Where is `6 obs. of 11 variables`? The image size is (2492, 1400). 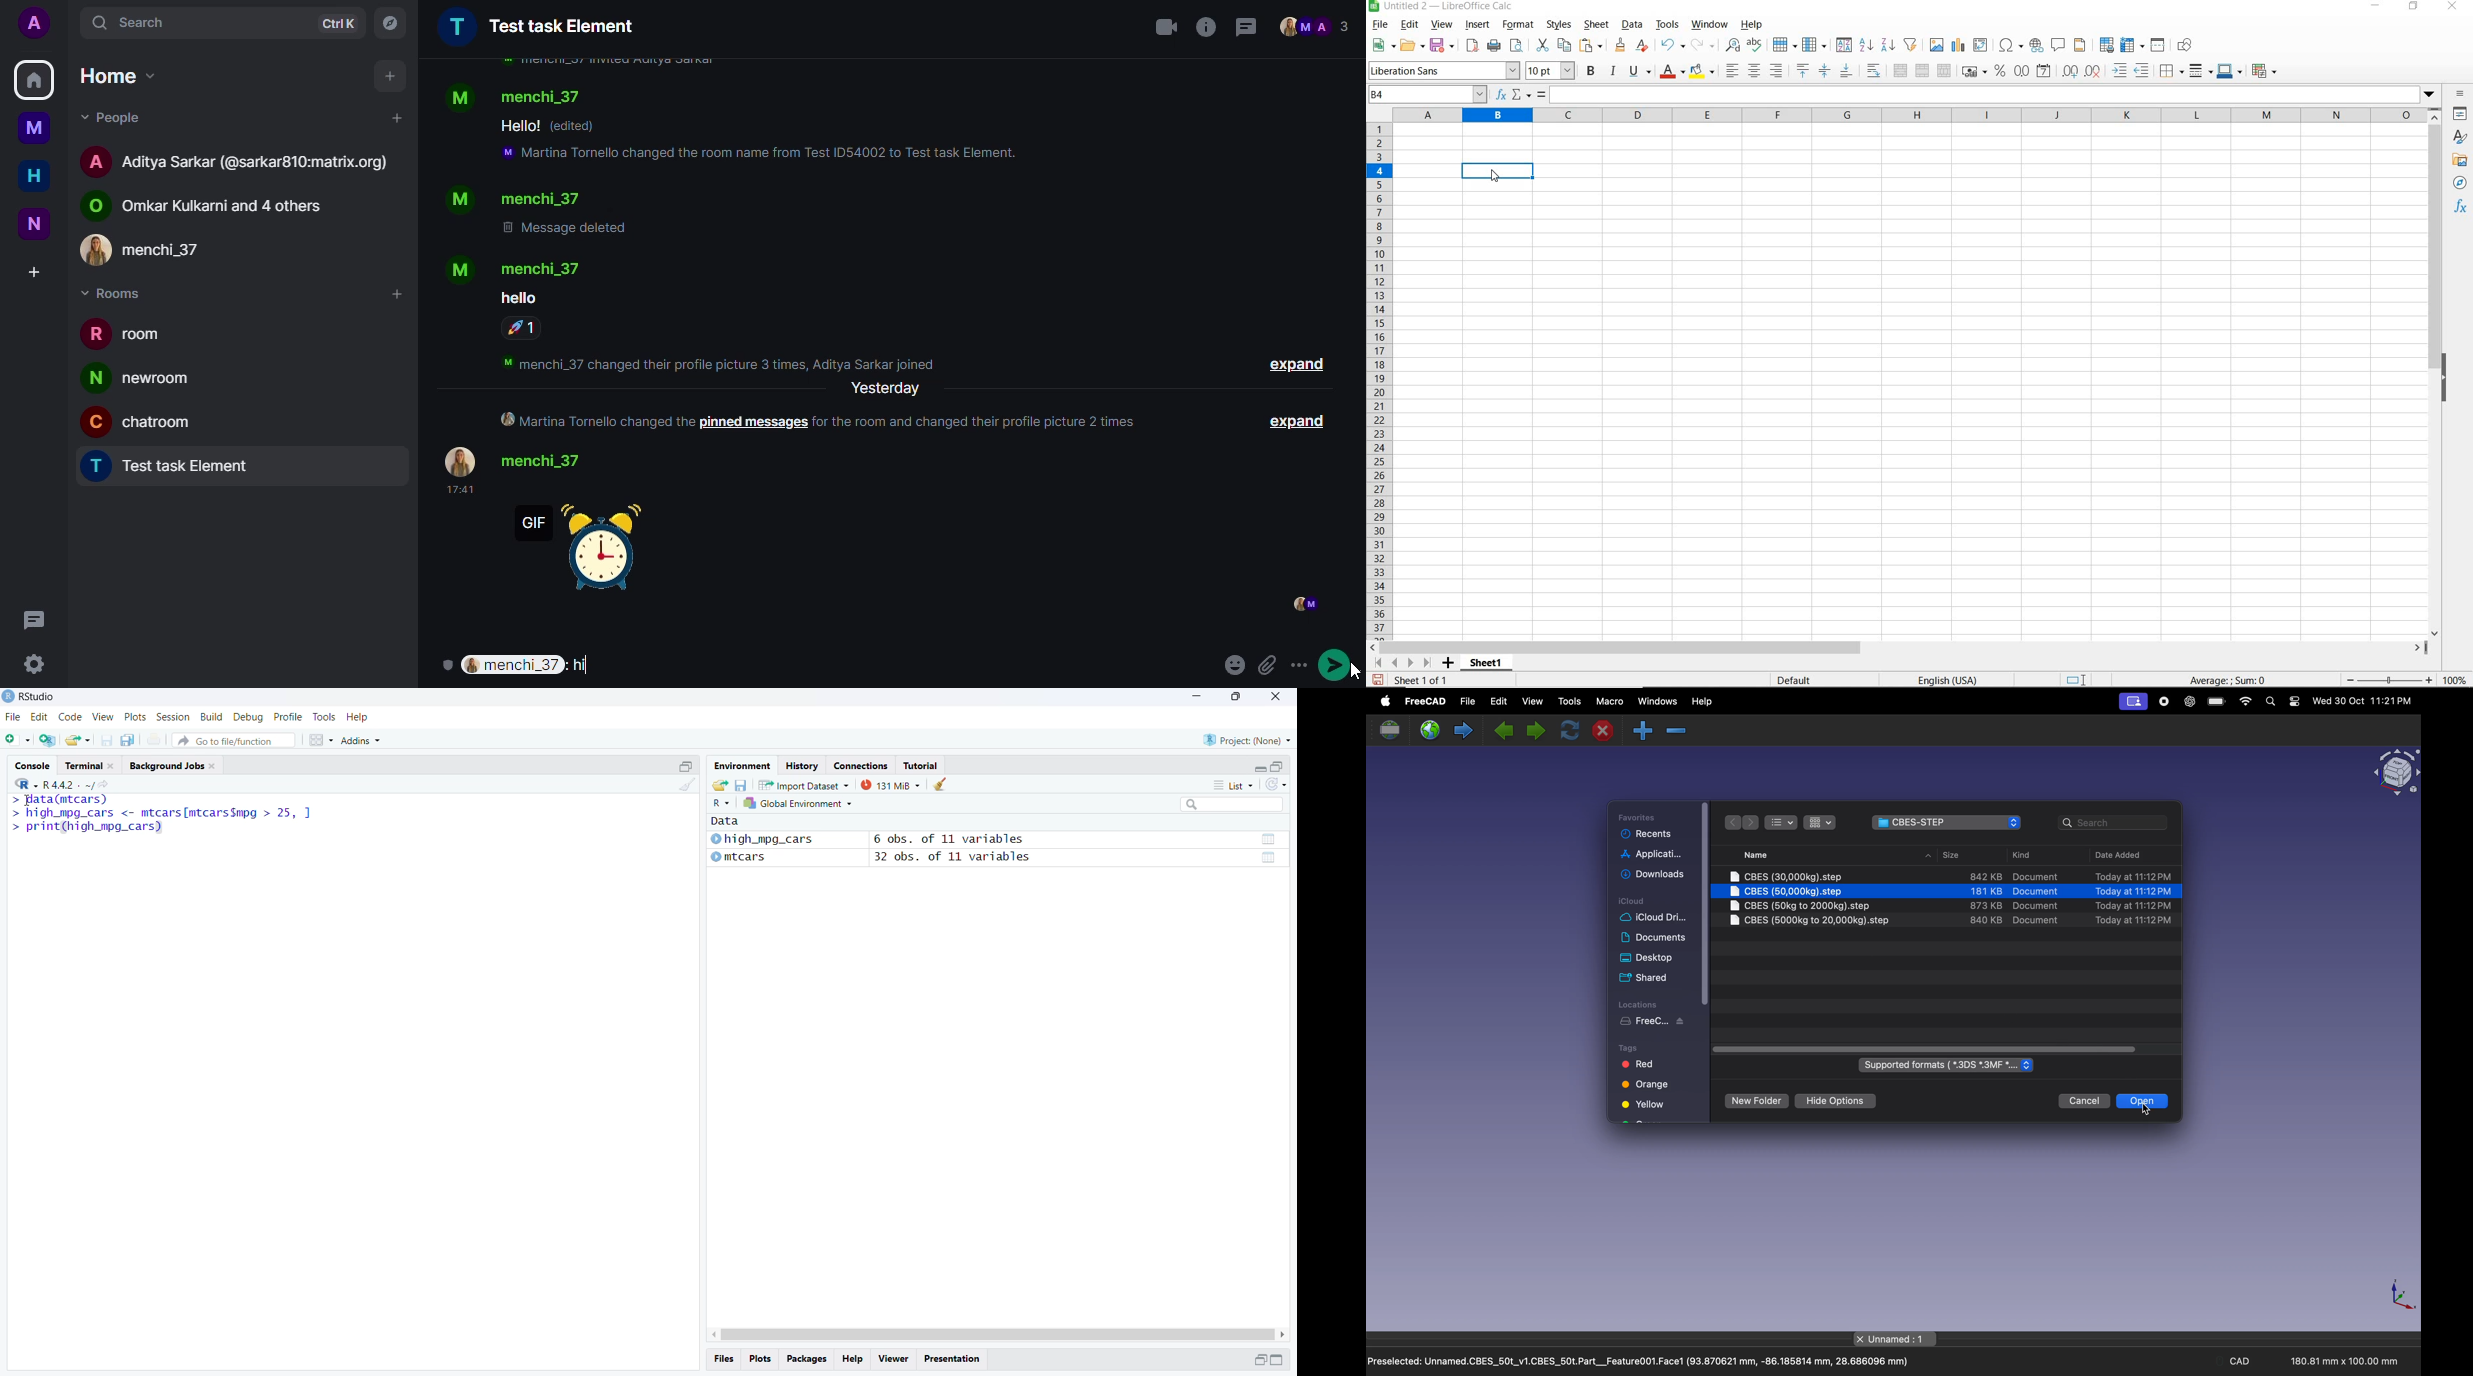
6 obs. of 11 variables is located at coordinates (950, 839).